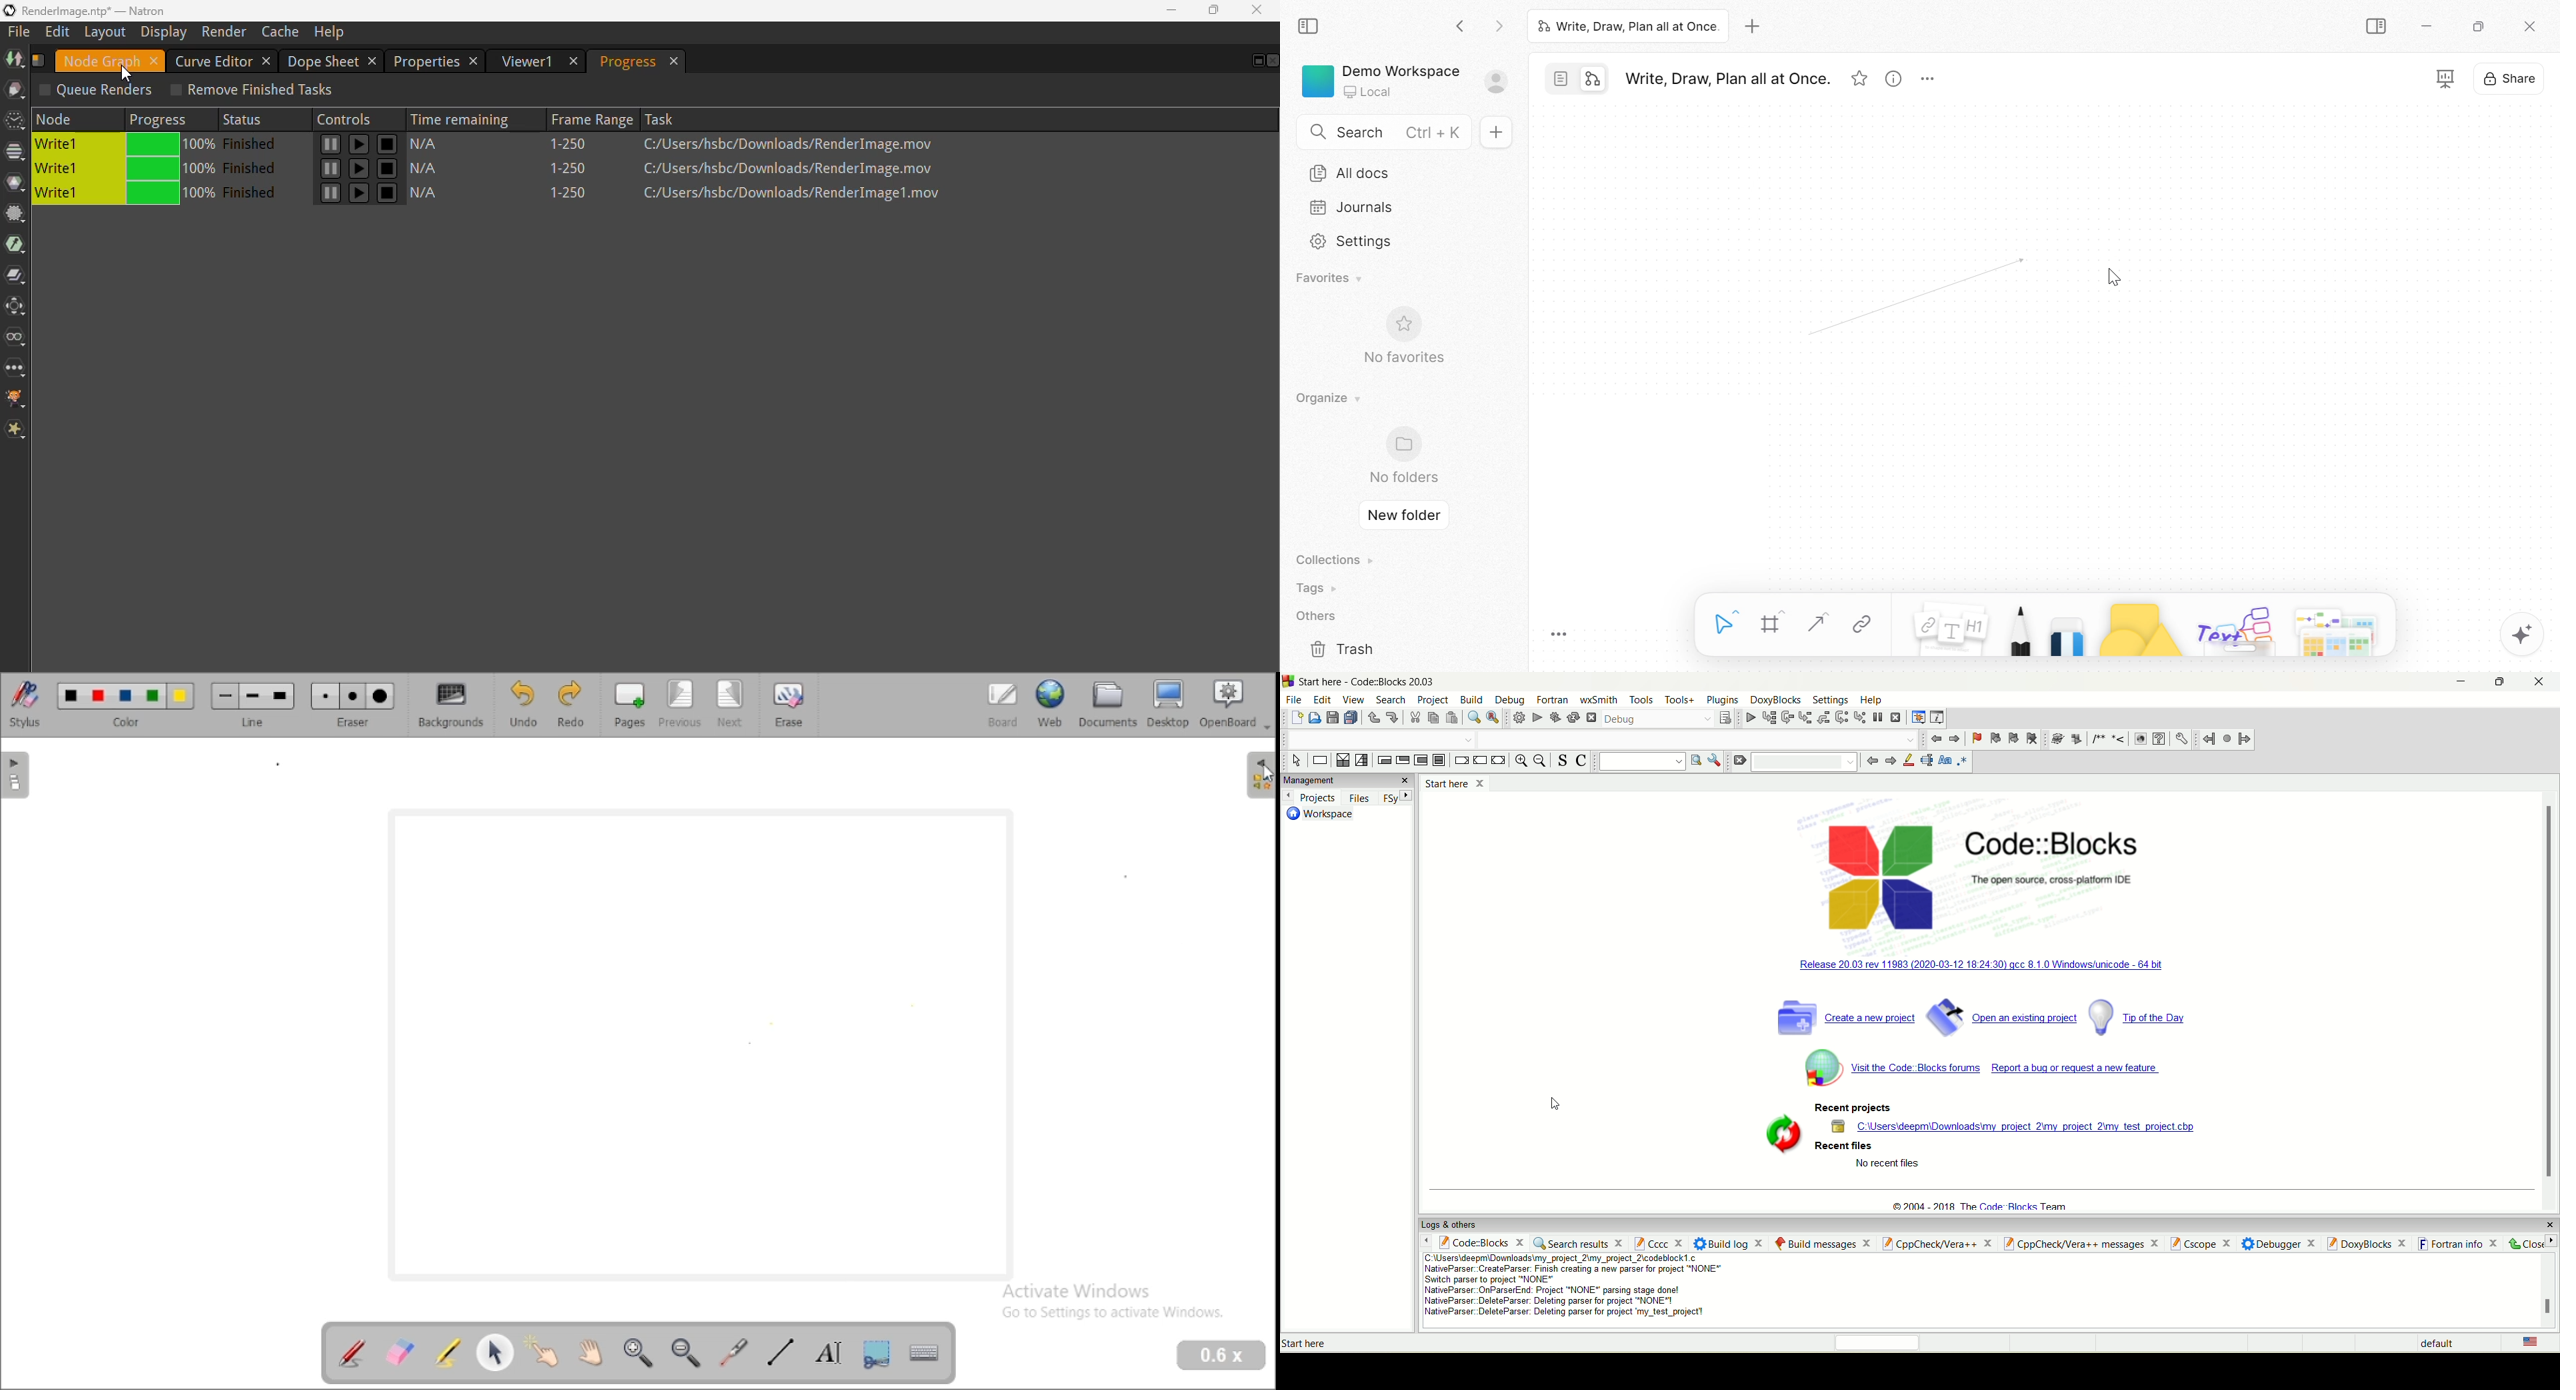 The height and width of the screenshot is (1400, 2576). I want to click on previous bookmark, so click(1995, 739).